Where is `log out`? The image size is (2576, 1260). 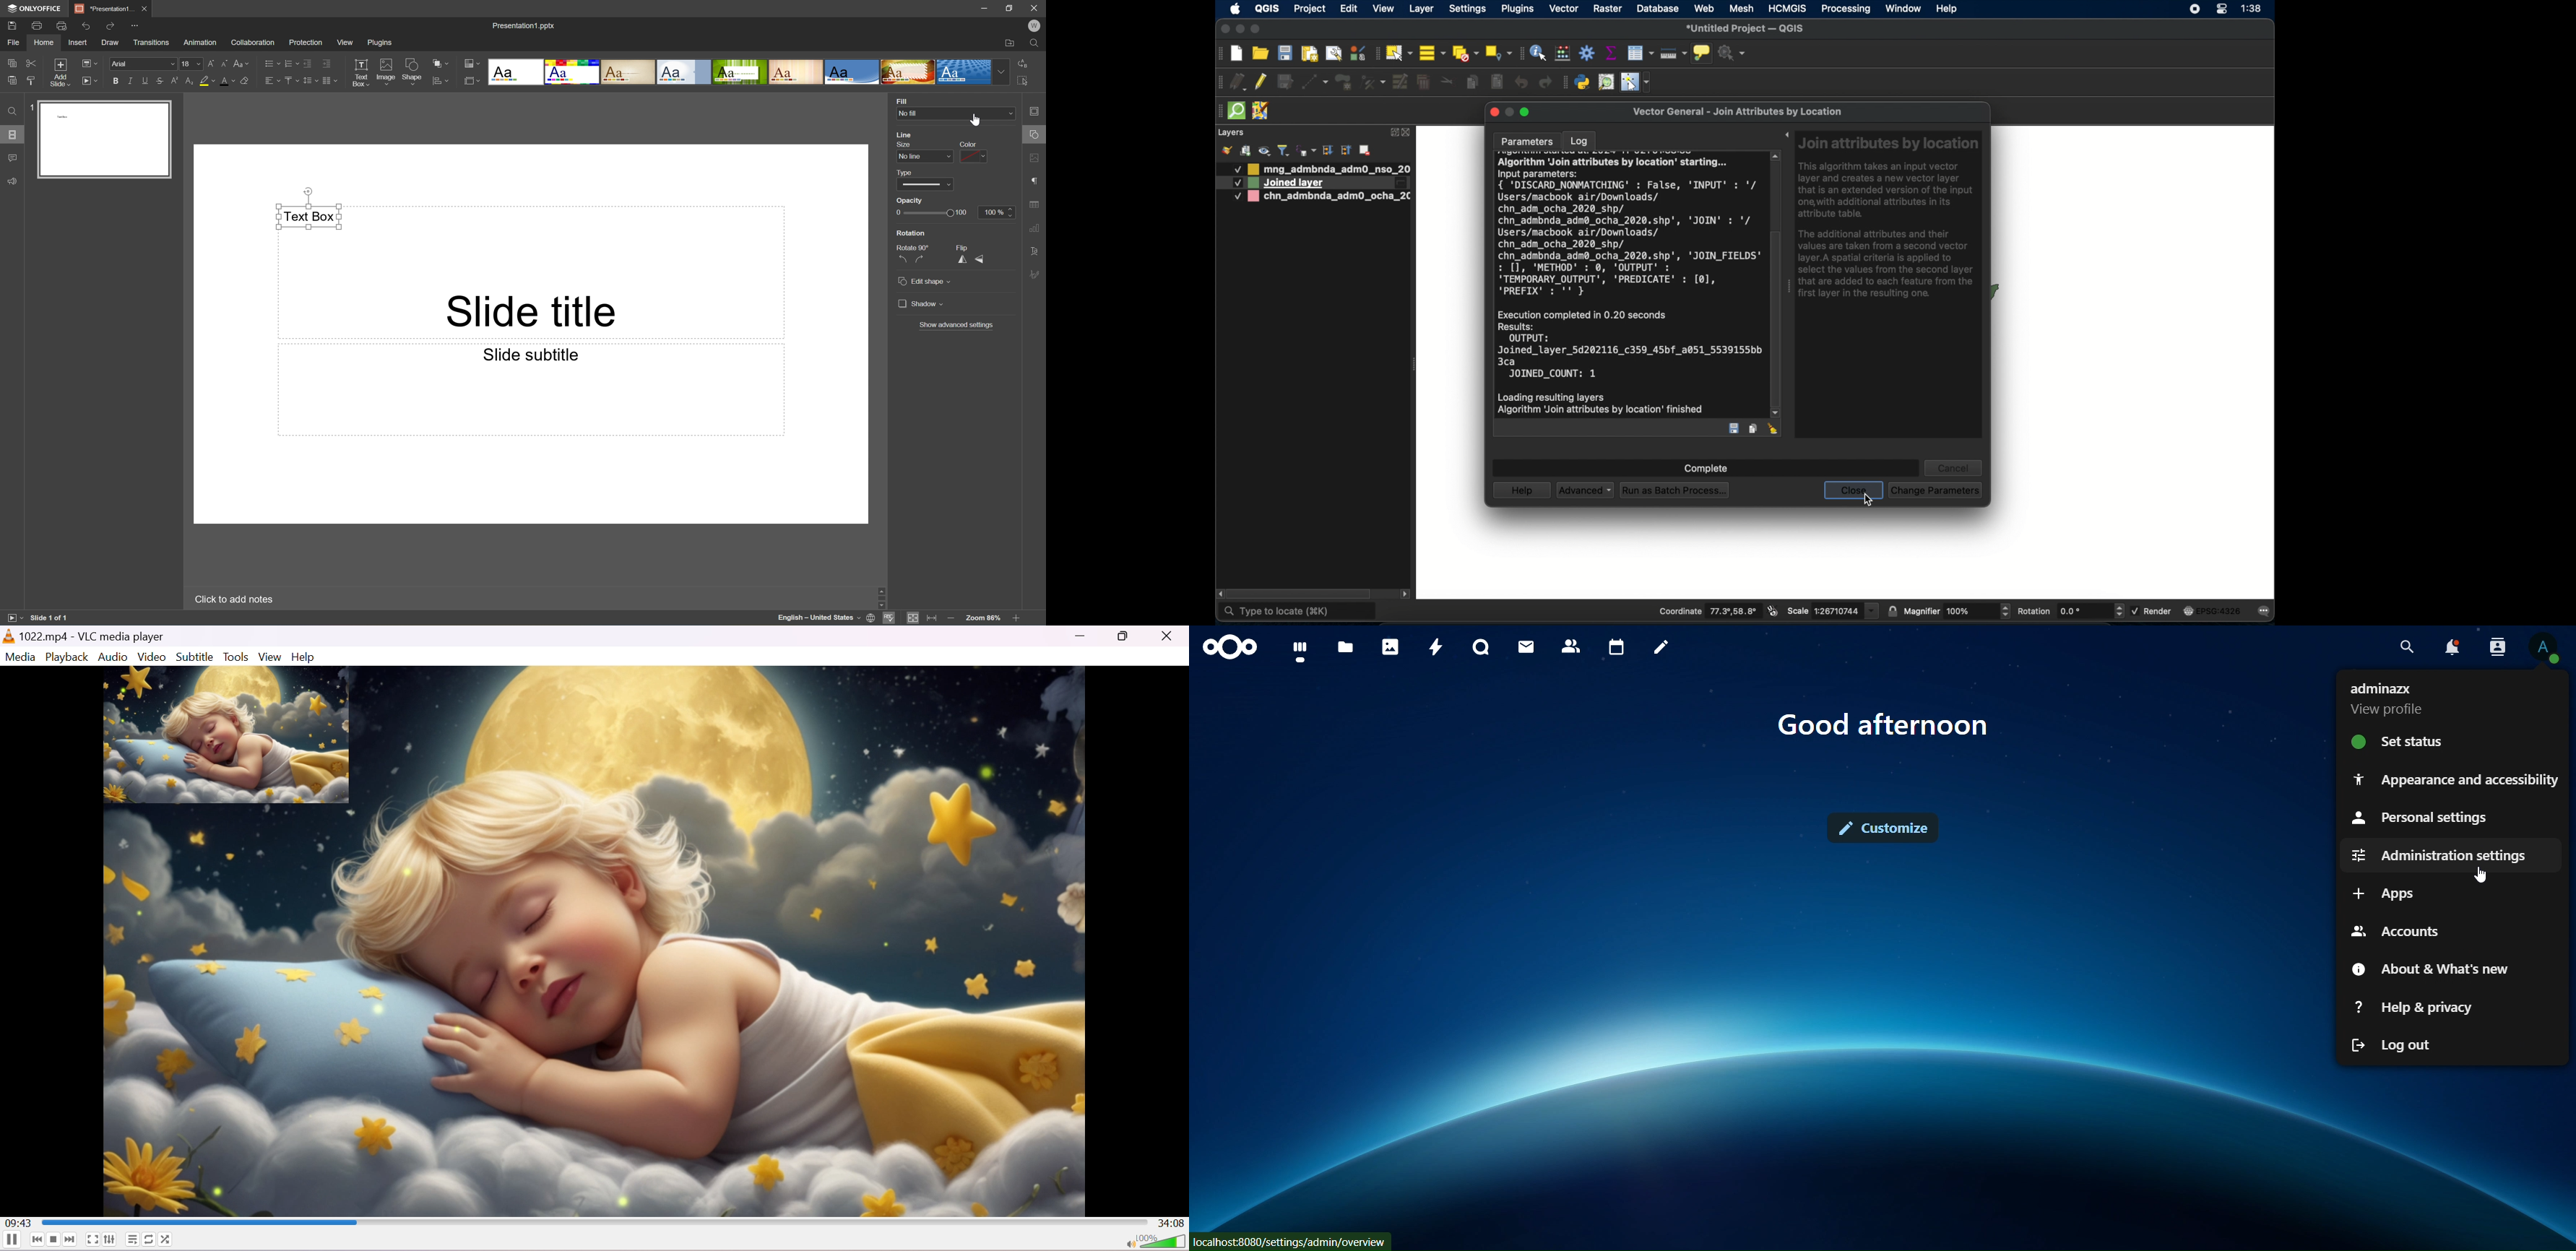
log out is located at coordinates (2393, 1044).